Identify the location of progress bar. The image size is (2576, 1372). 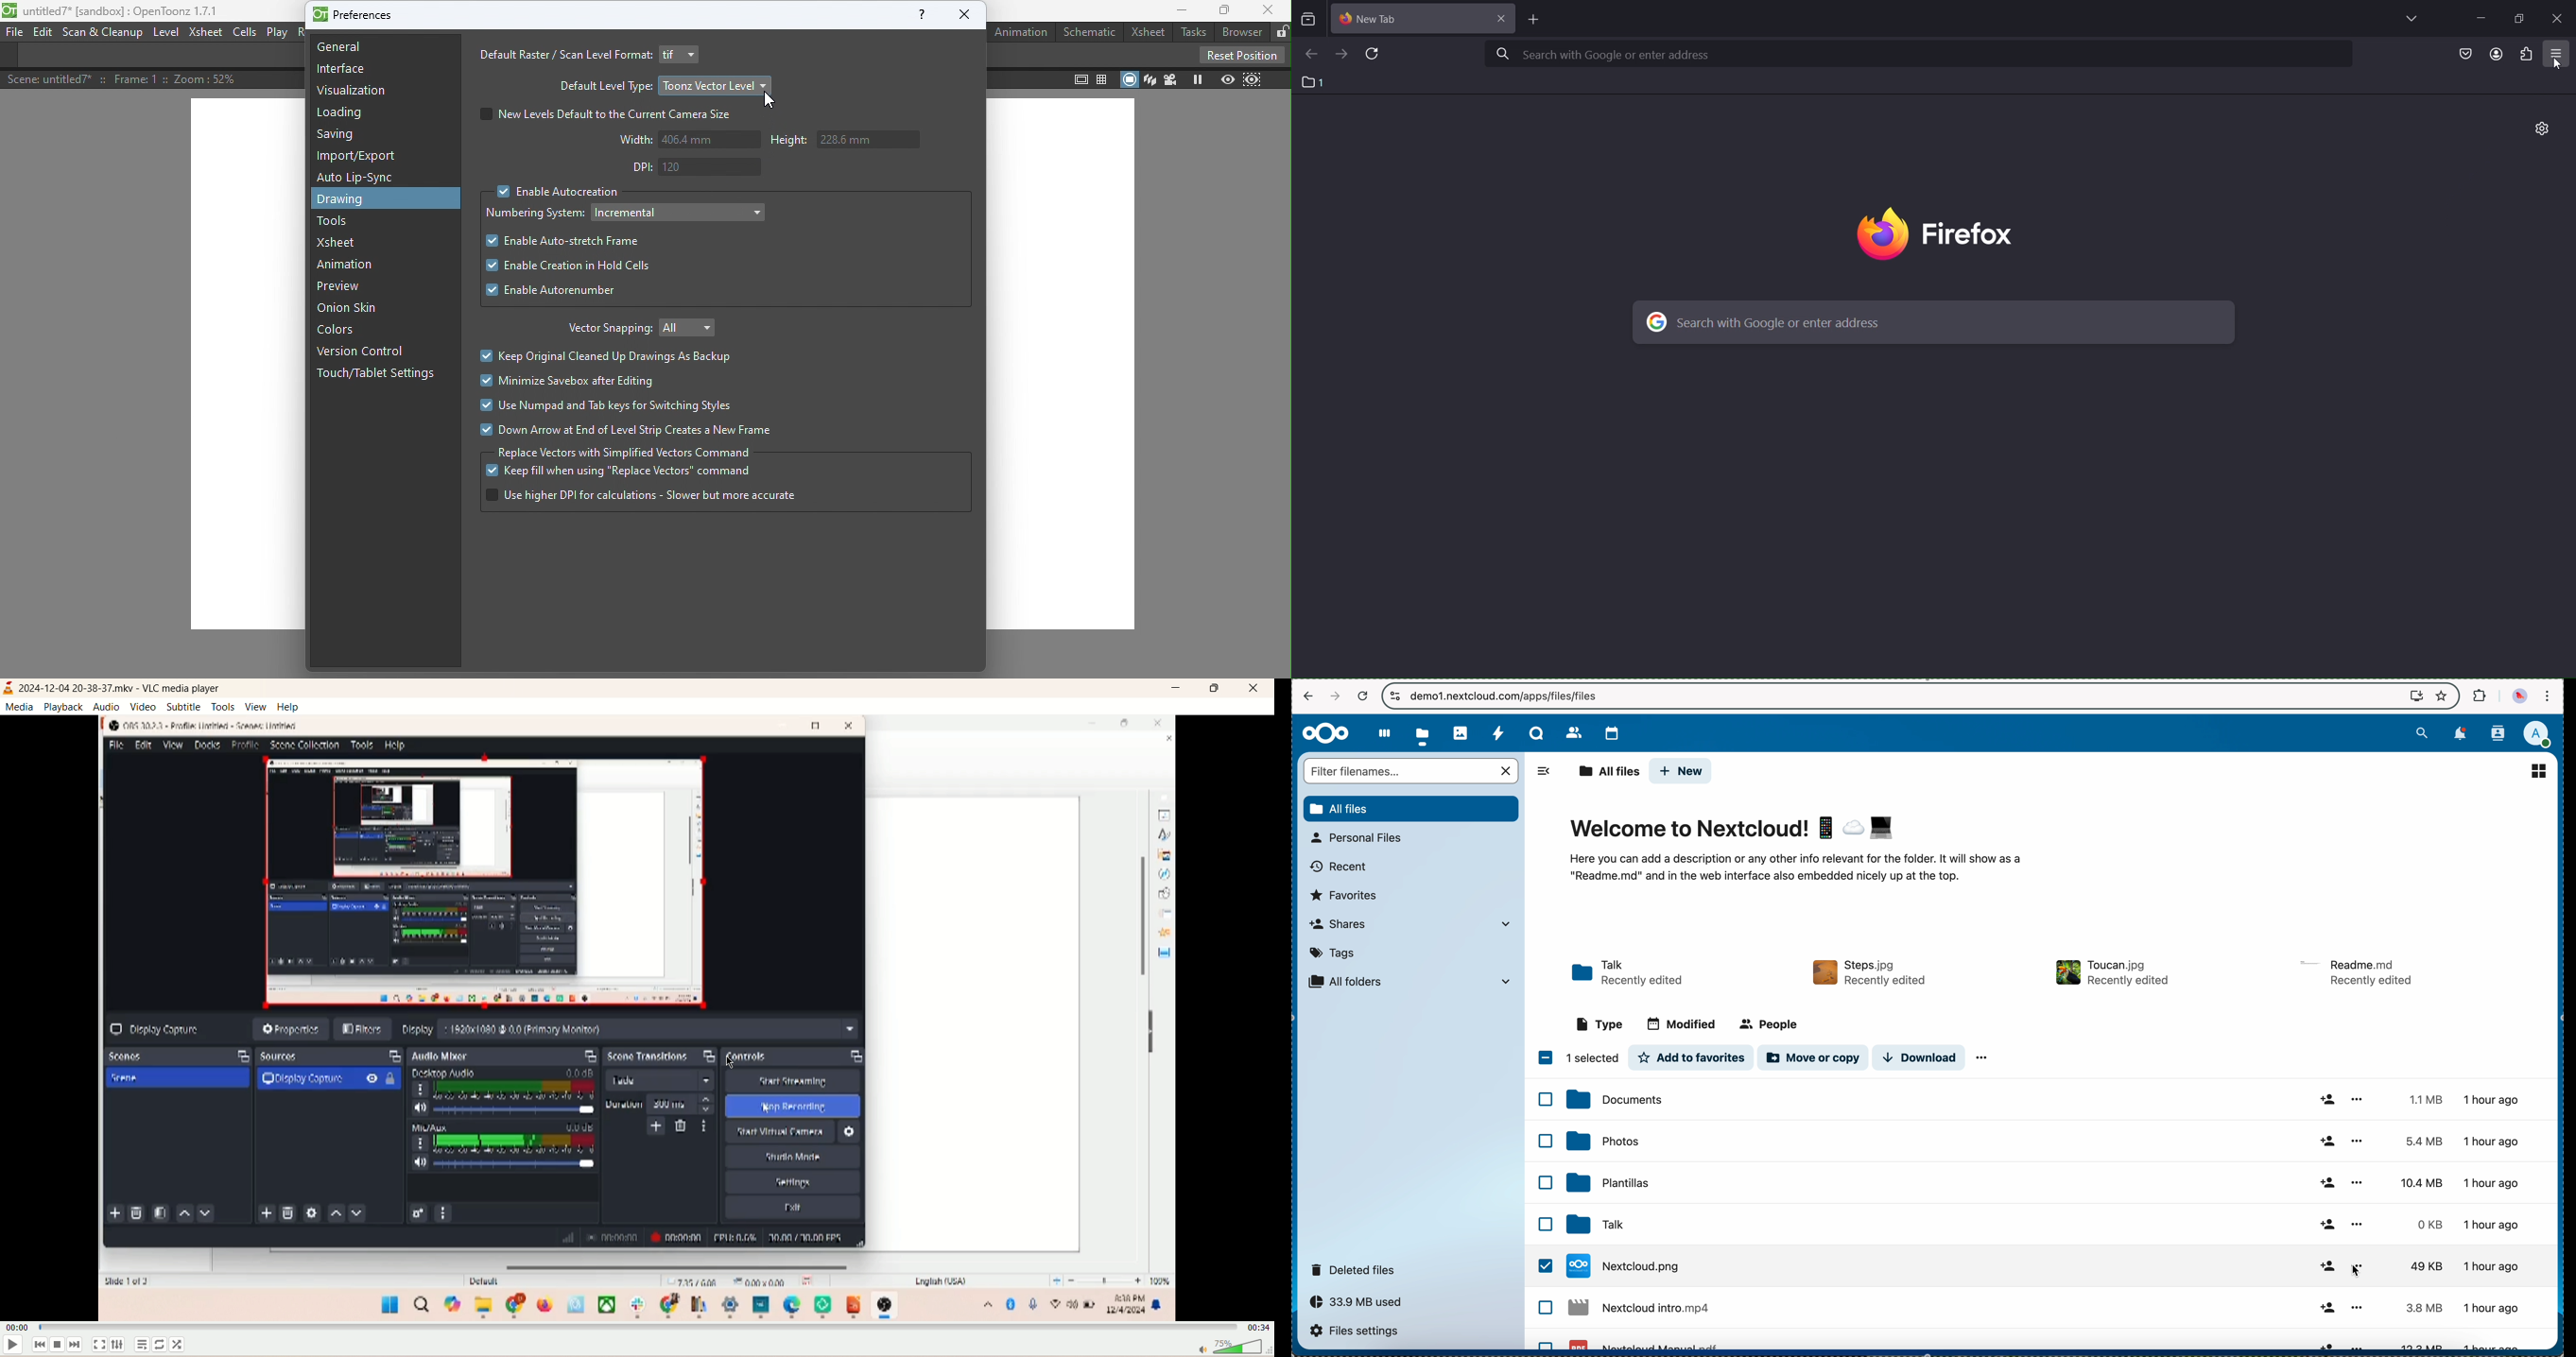
(636, 1327).